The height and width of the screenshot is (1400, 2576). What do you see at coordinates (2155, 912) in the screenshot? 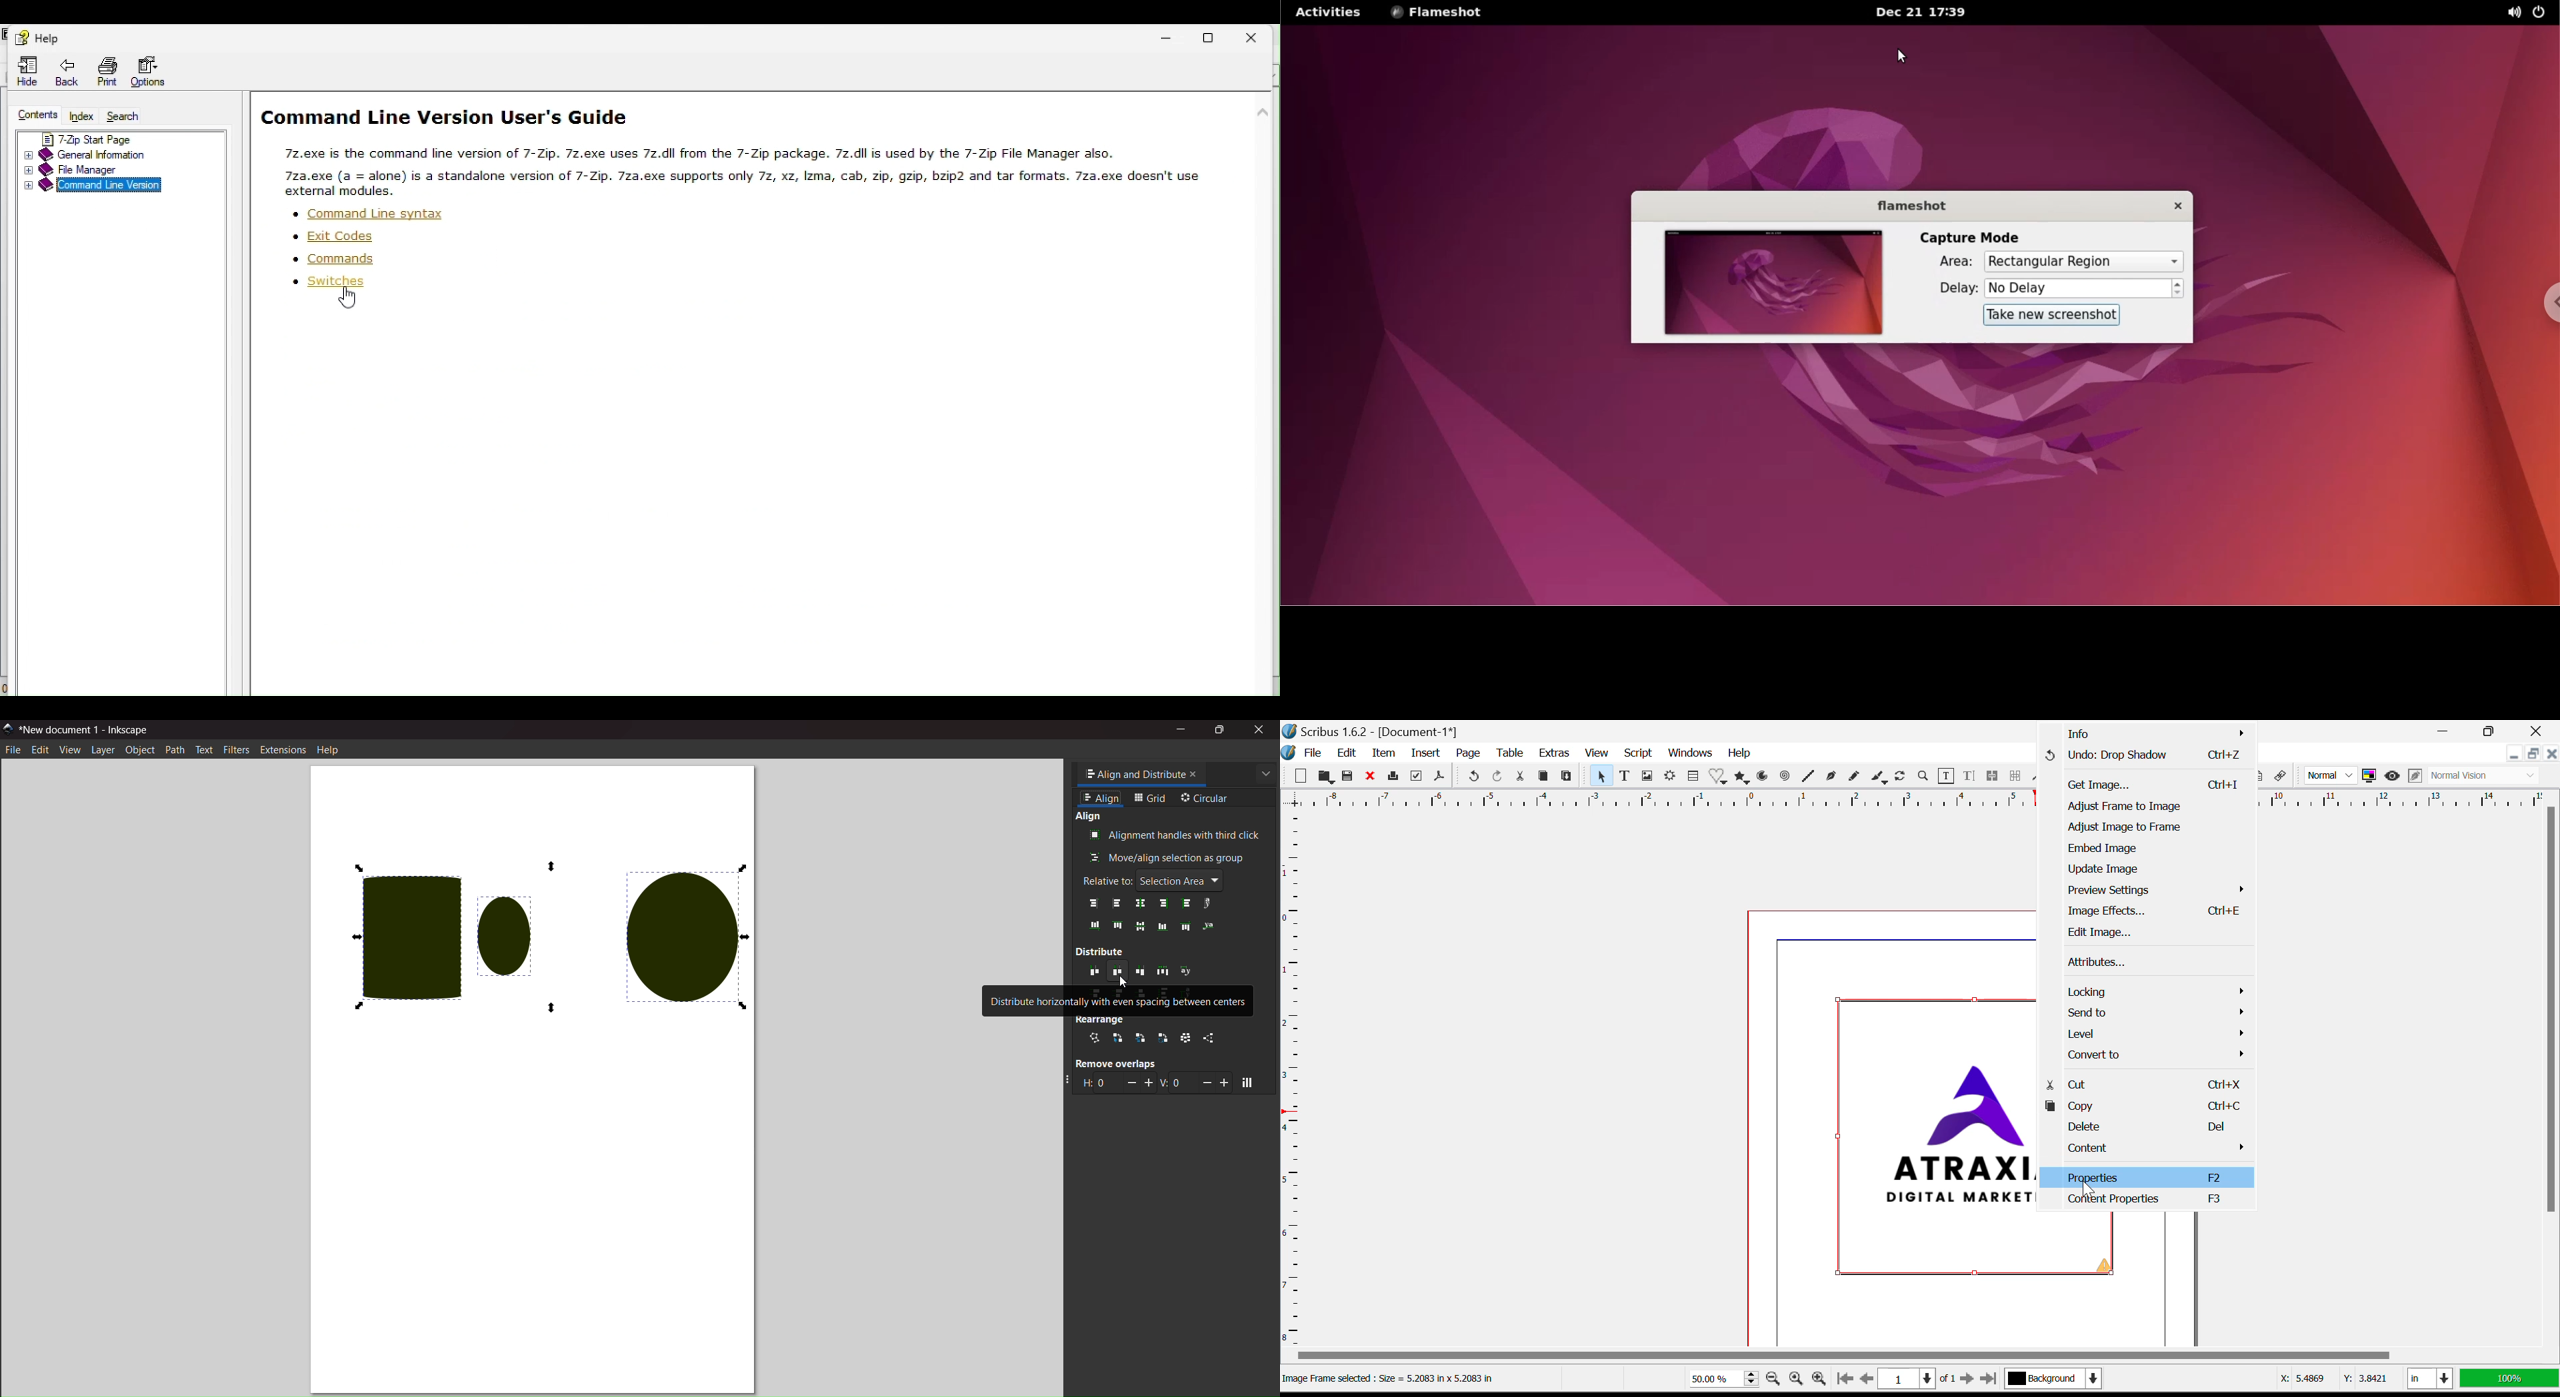
I see `Image Effects` at bounding box center [2155, 912].